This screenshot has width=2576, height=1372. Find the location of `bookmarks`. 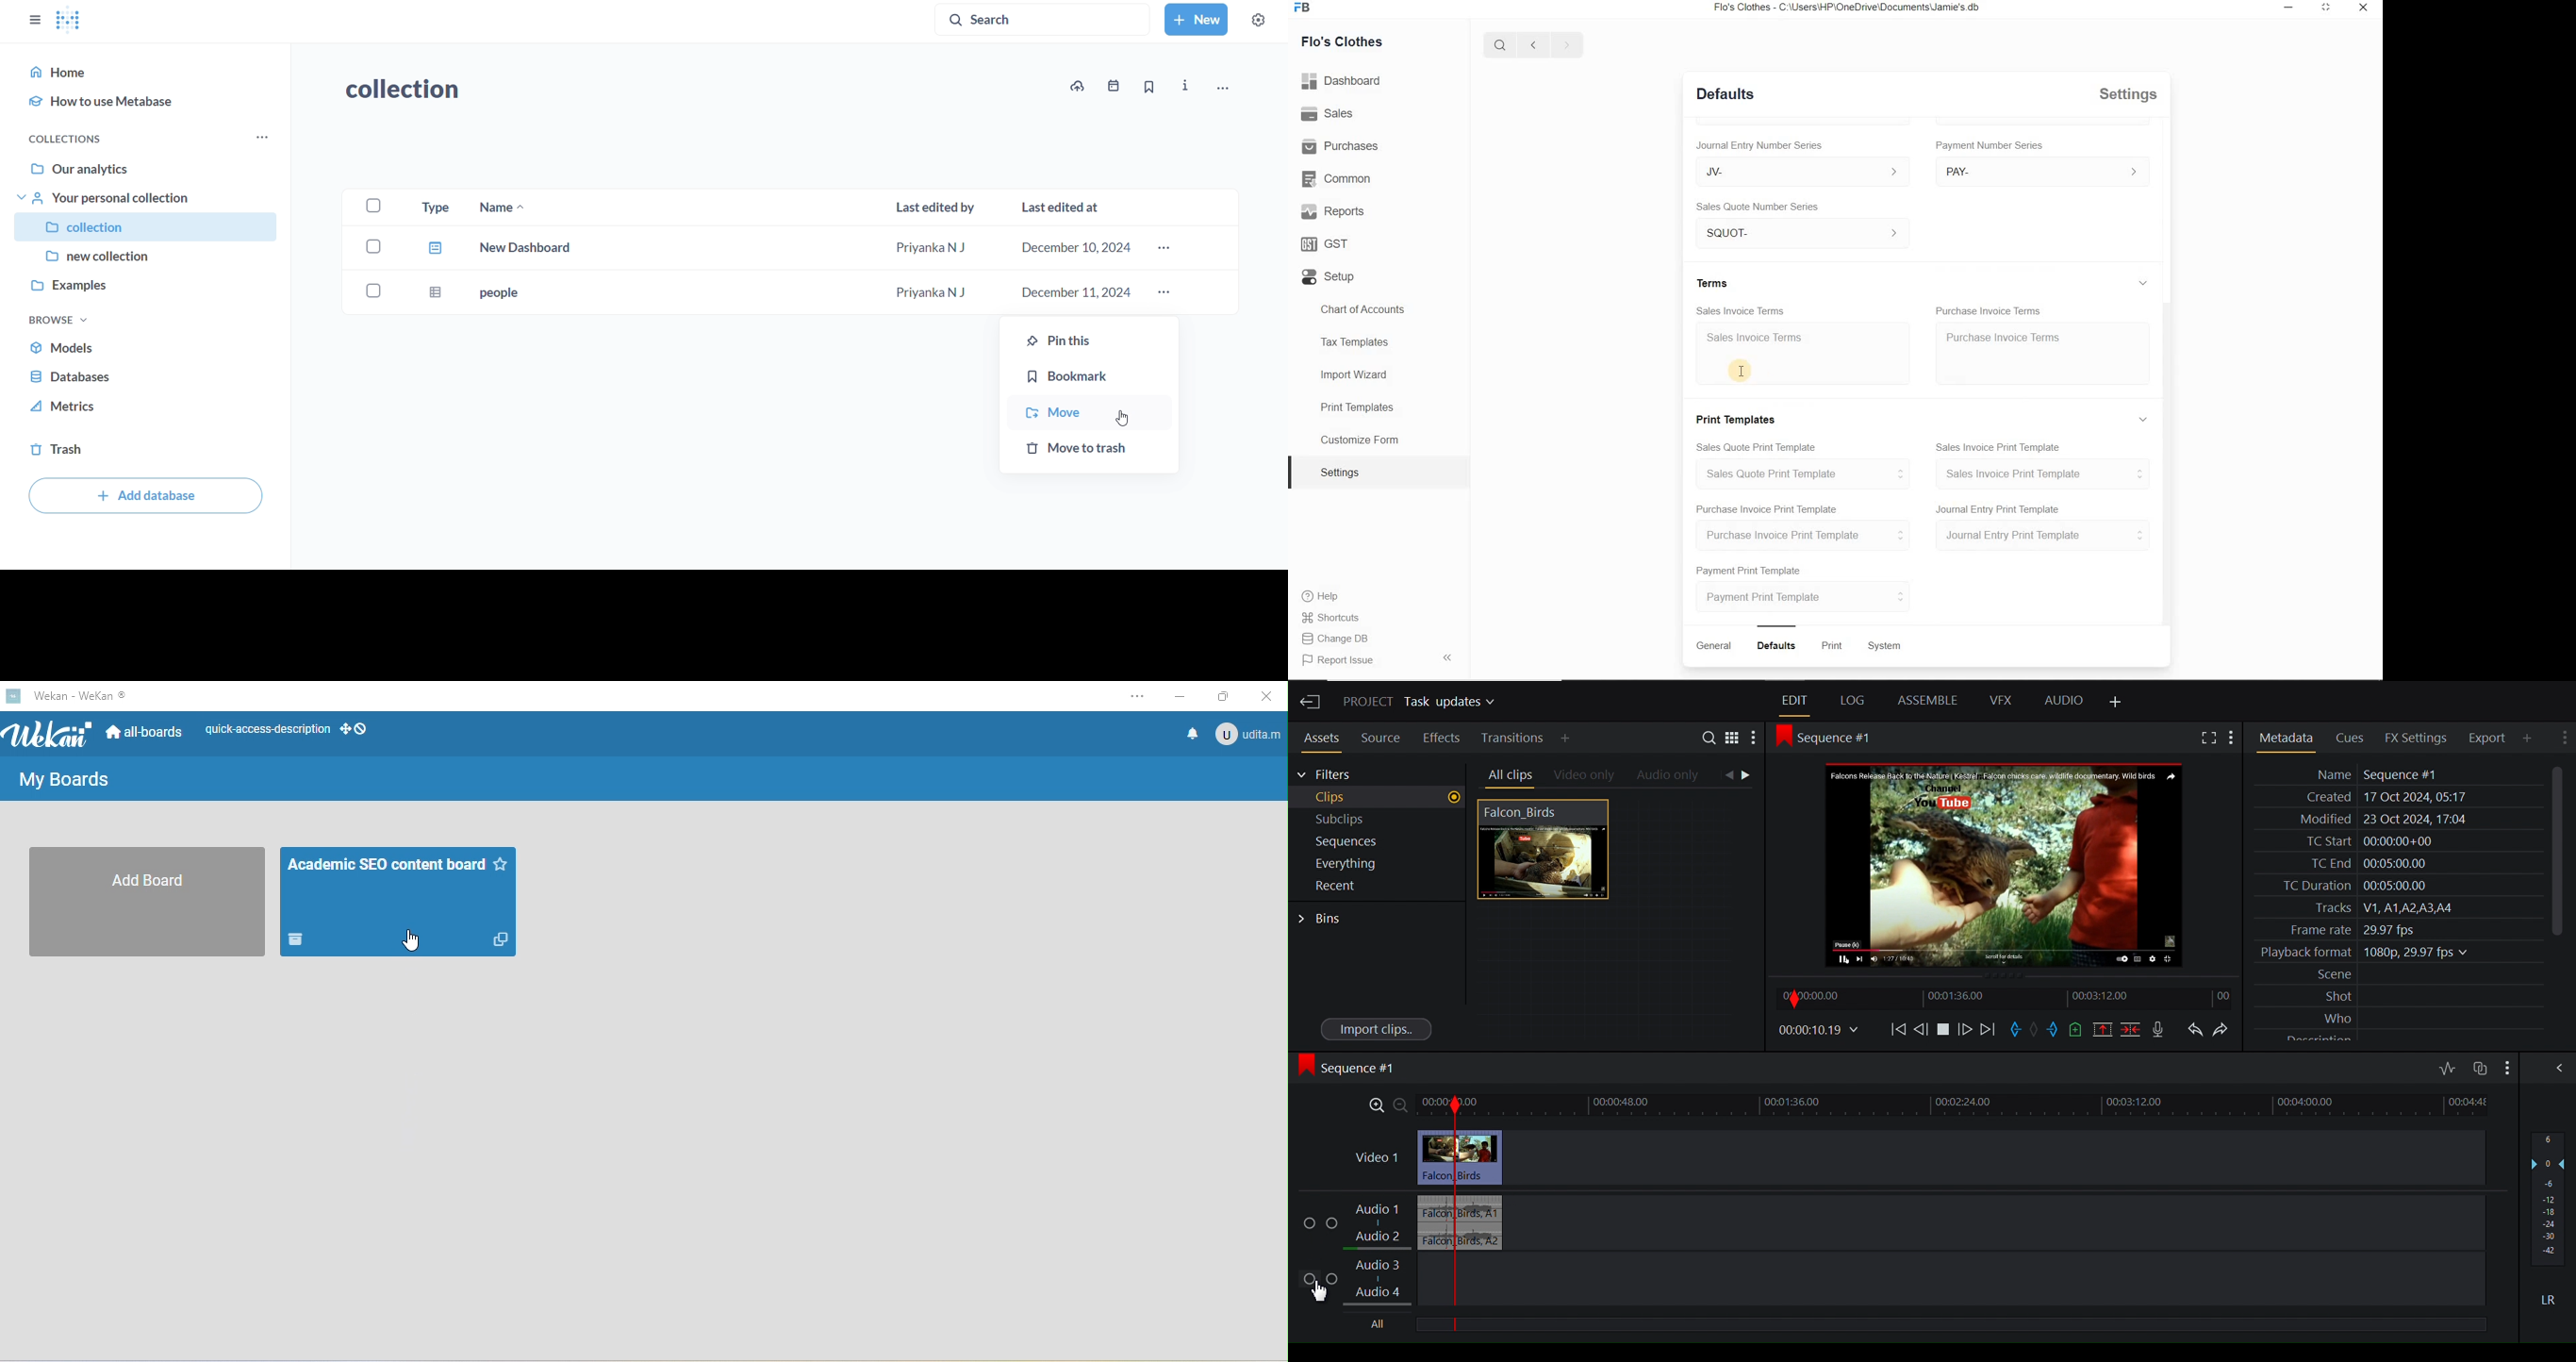

bookmarks is located at coordinates (1147, 88).